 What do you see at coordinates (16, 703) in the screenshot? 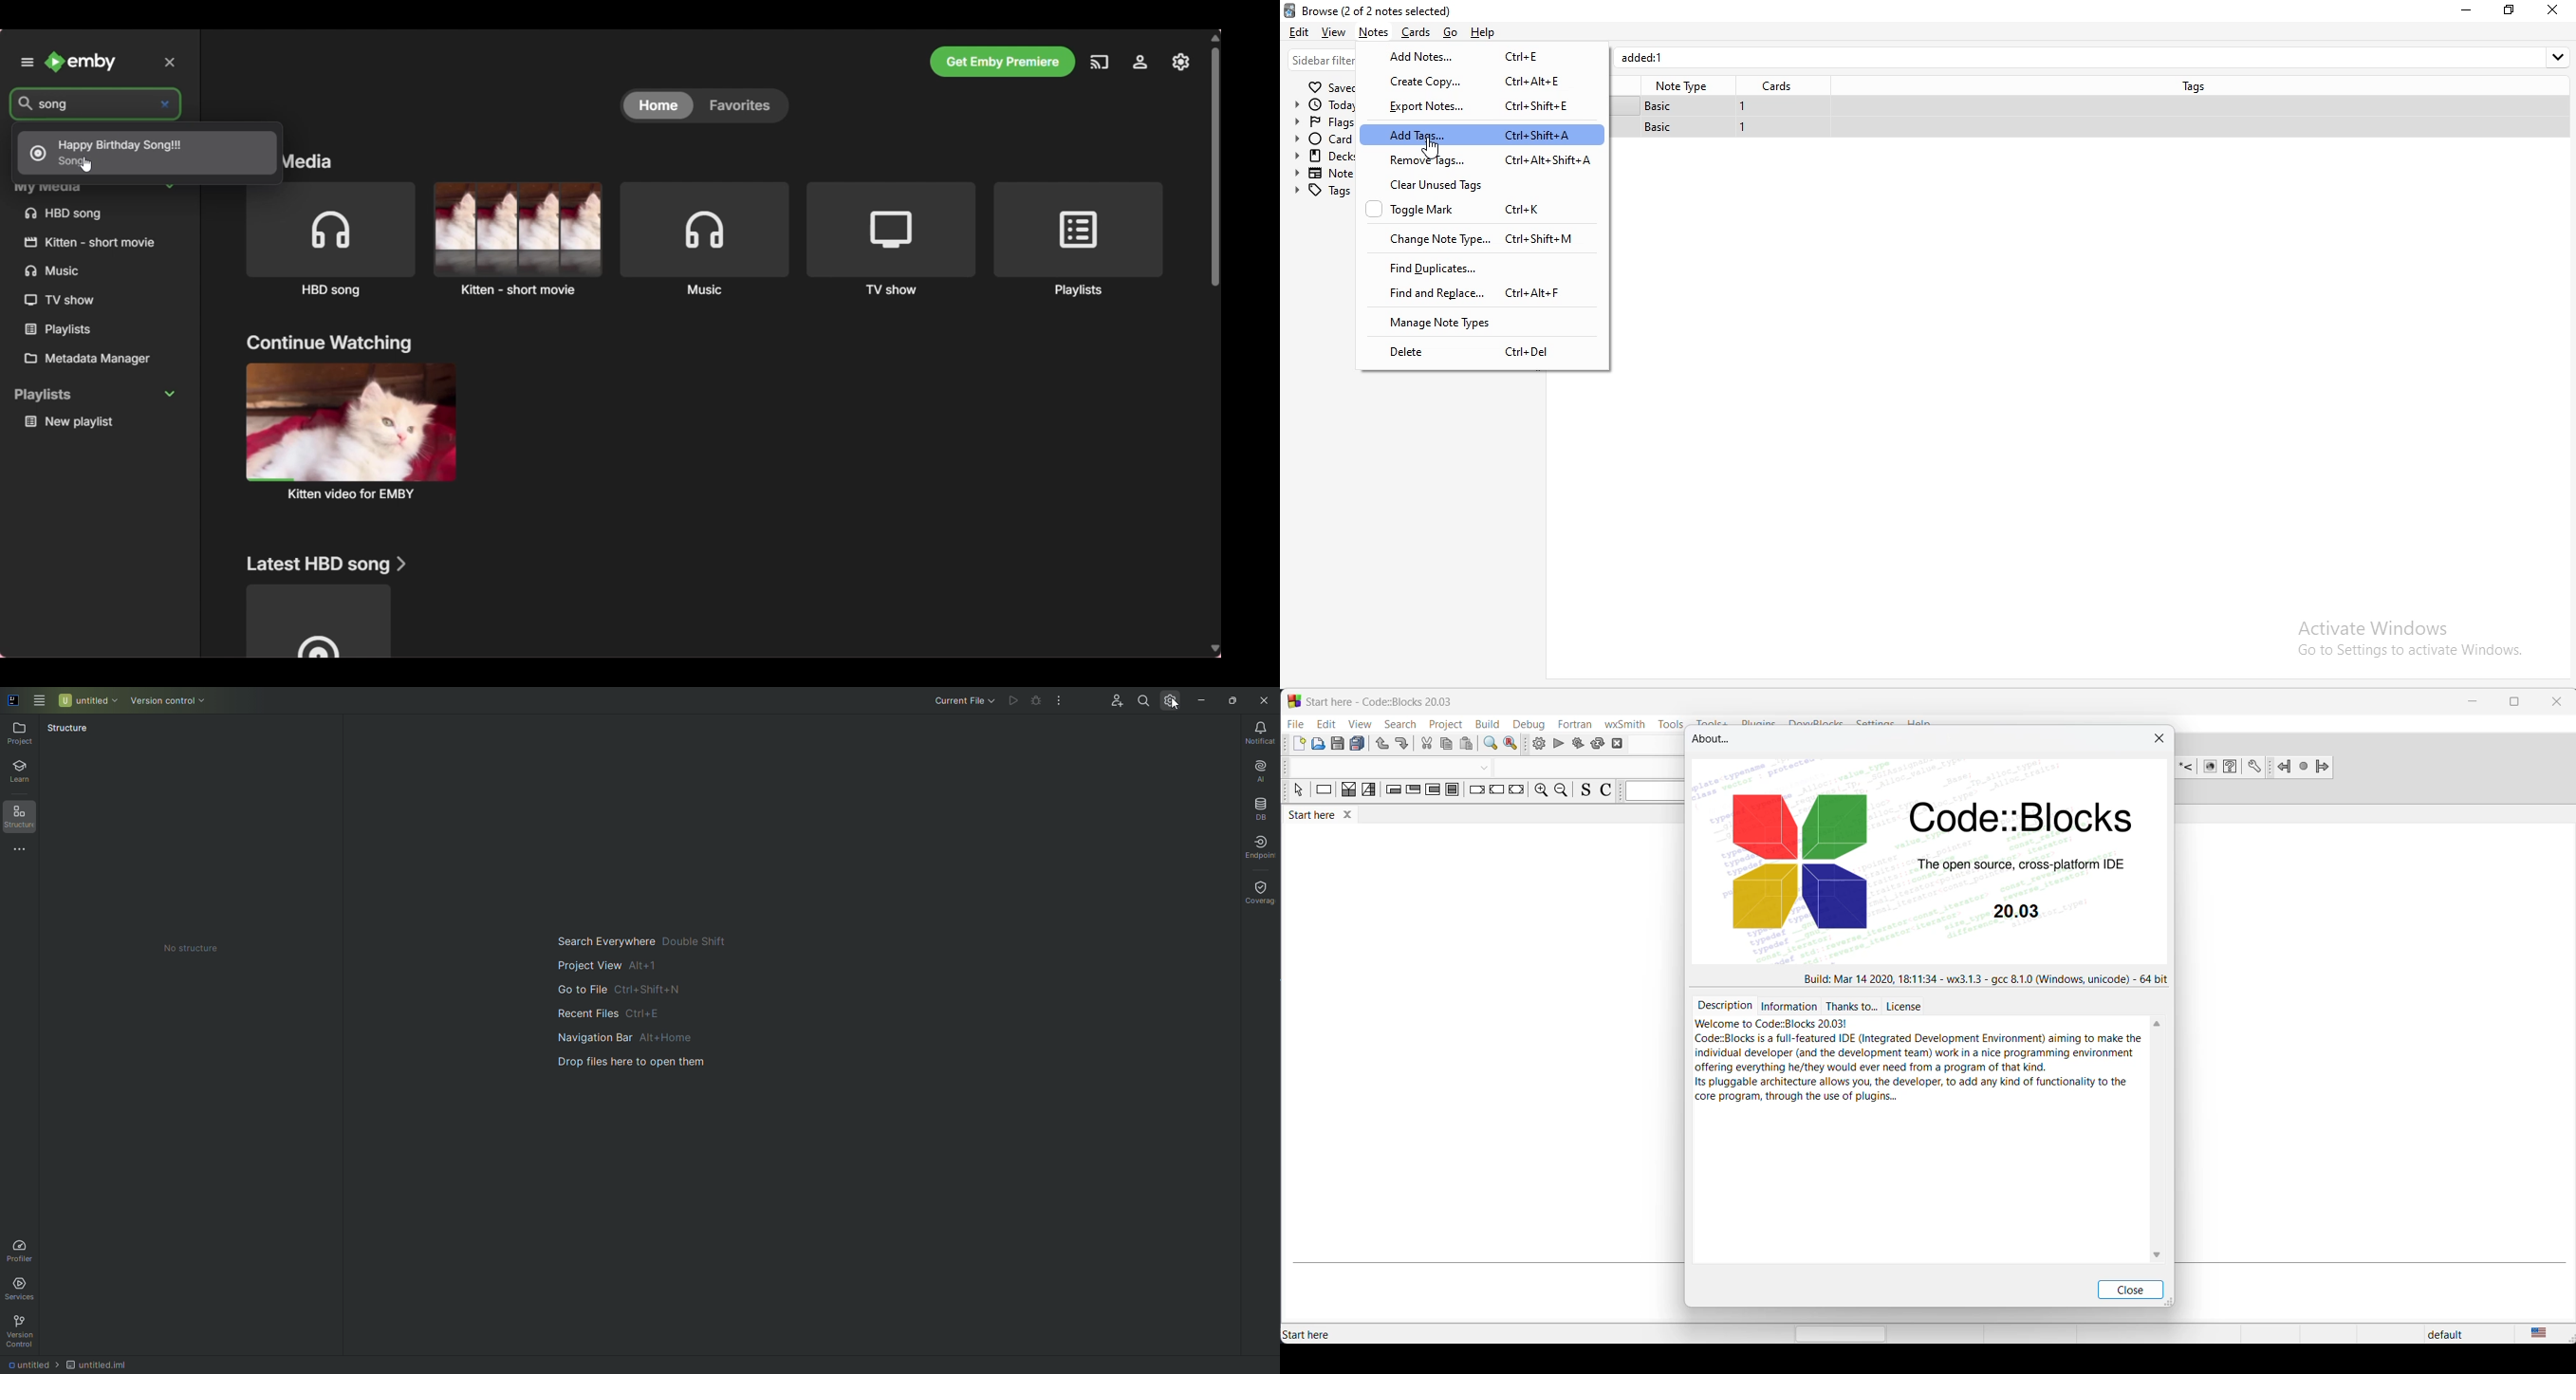
I see `Application logo` at bounding box center [16, 703].